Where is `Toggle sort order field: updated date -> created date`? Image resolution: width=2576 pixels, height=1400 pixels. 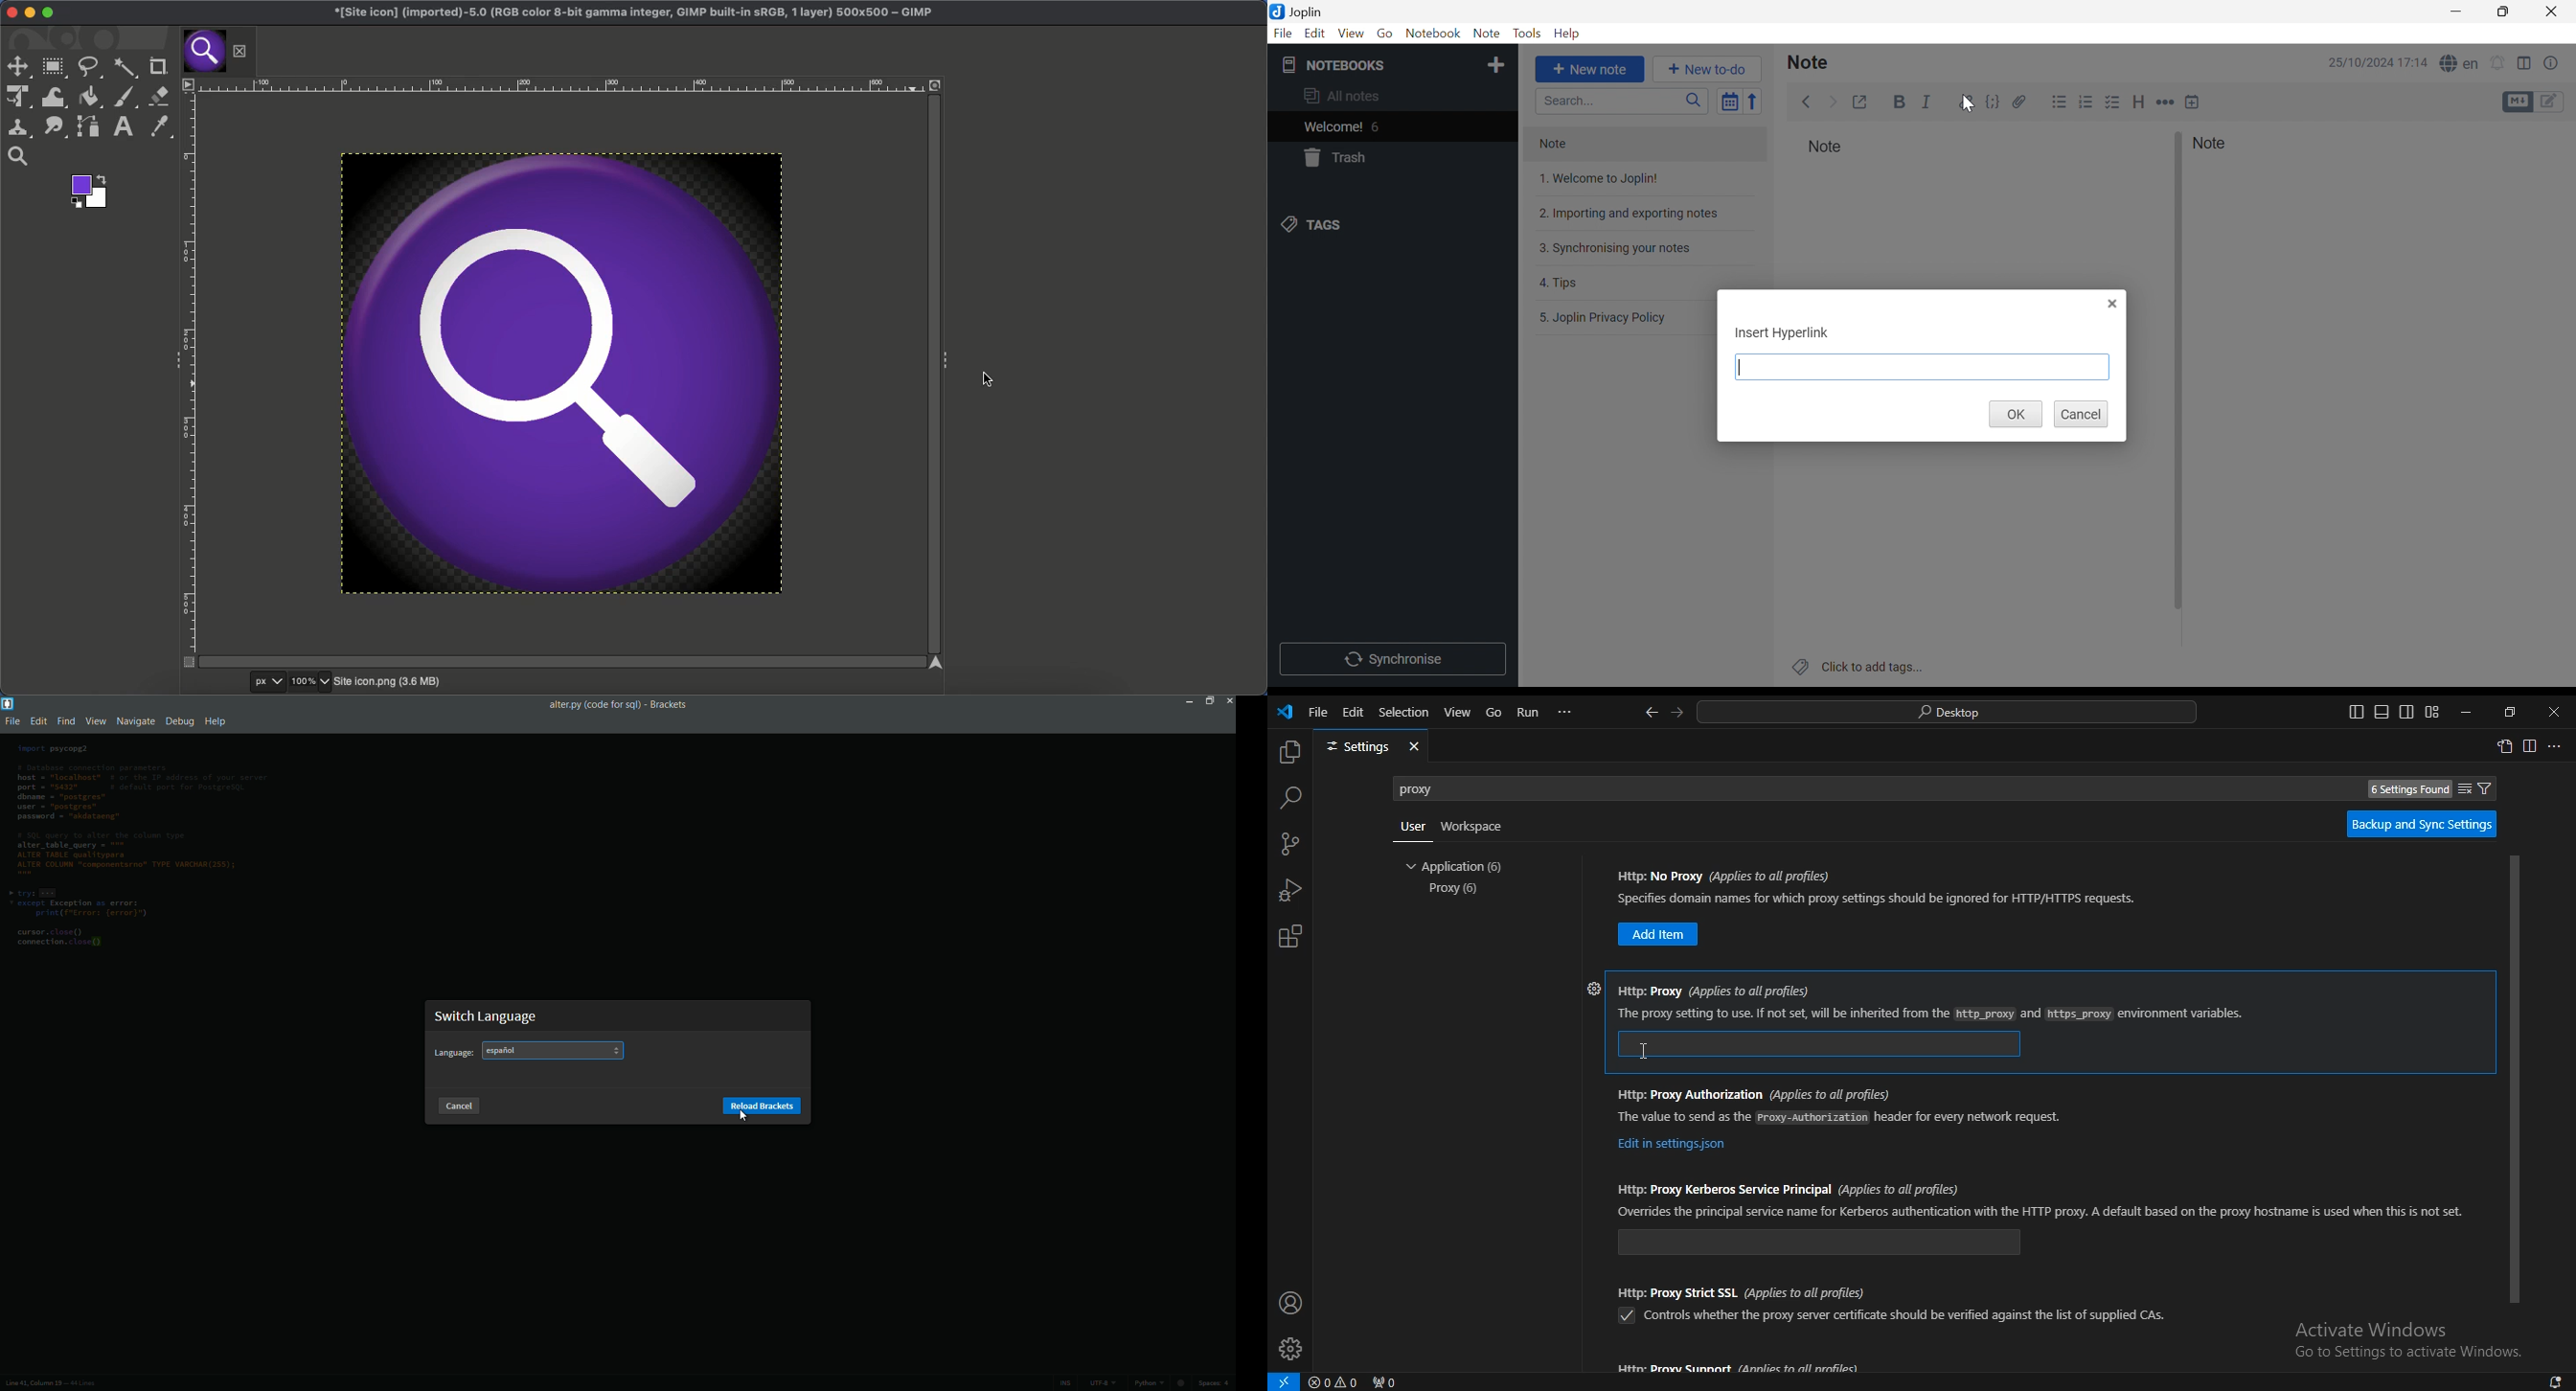 Toggle sort order field: updated date -> created date is located at coordinates (1730, 102).